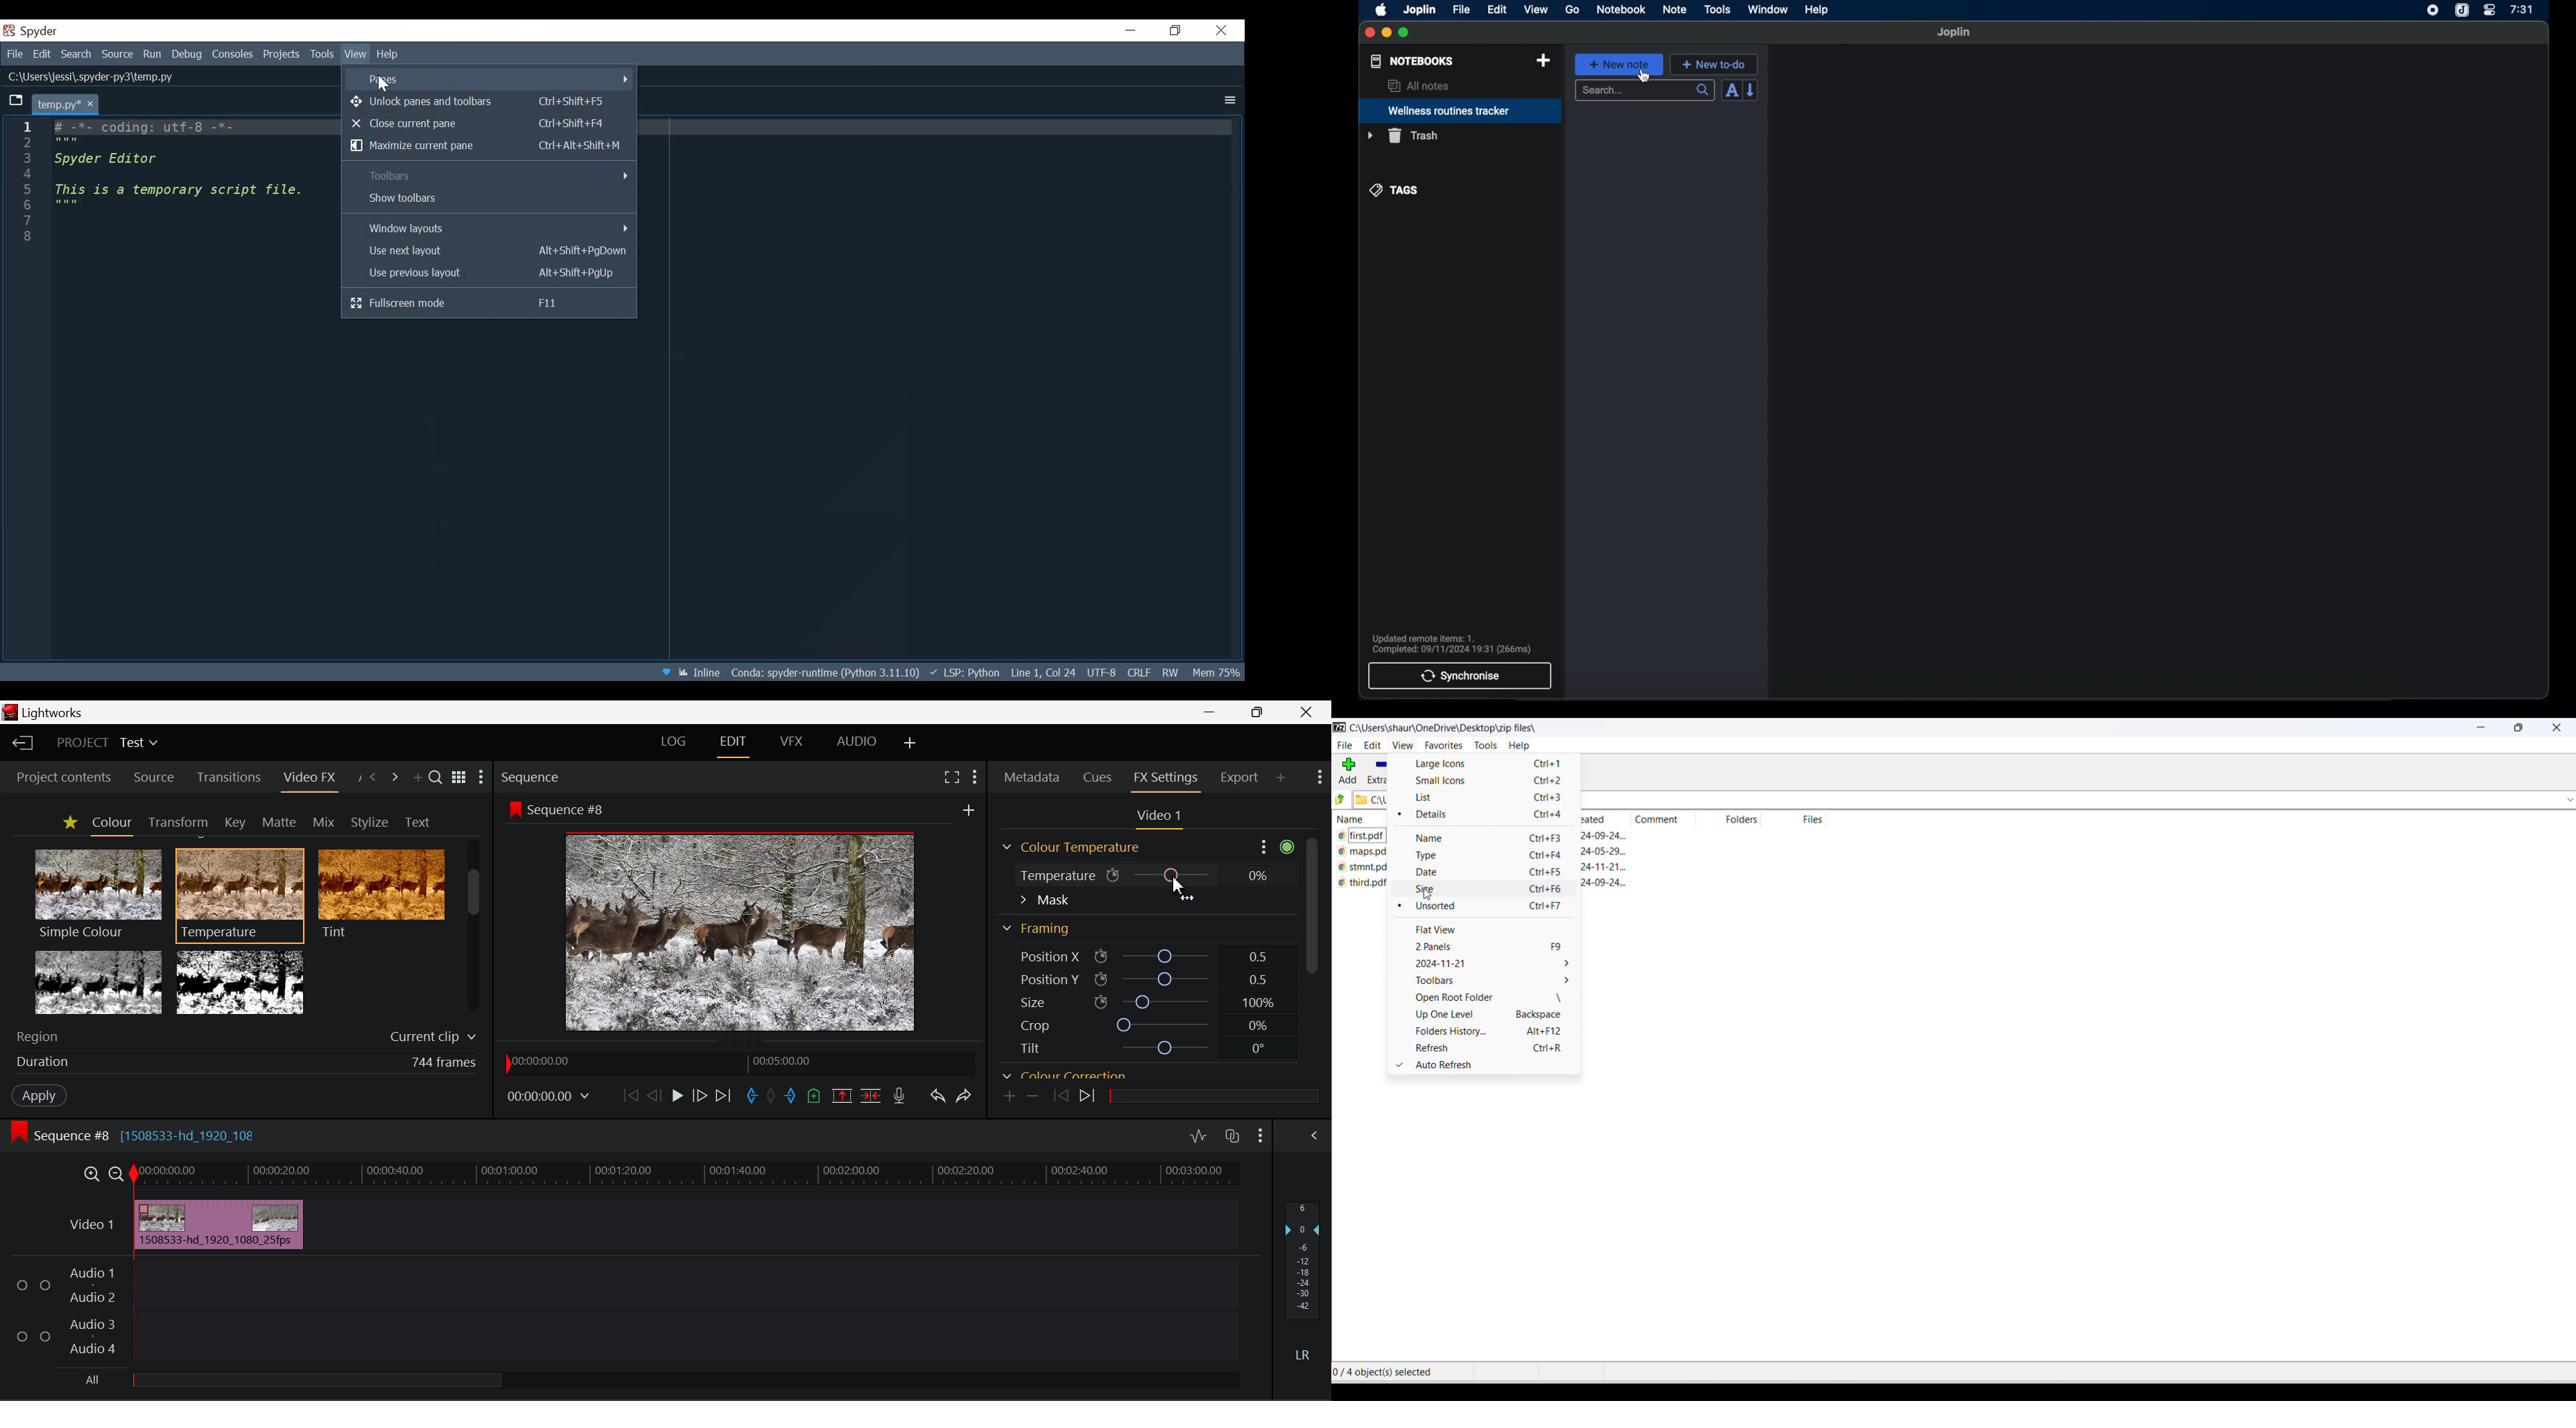 The image size is (2576, 1428). I want to click on Audio 3, so click(90, 1325).